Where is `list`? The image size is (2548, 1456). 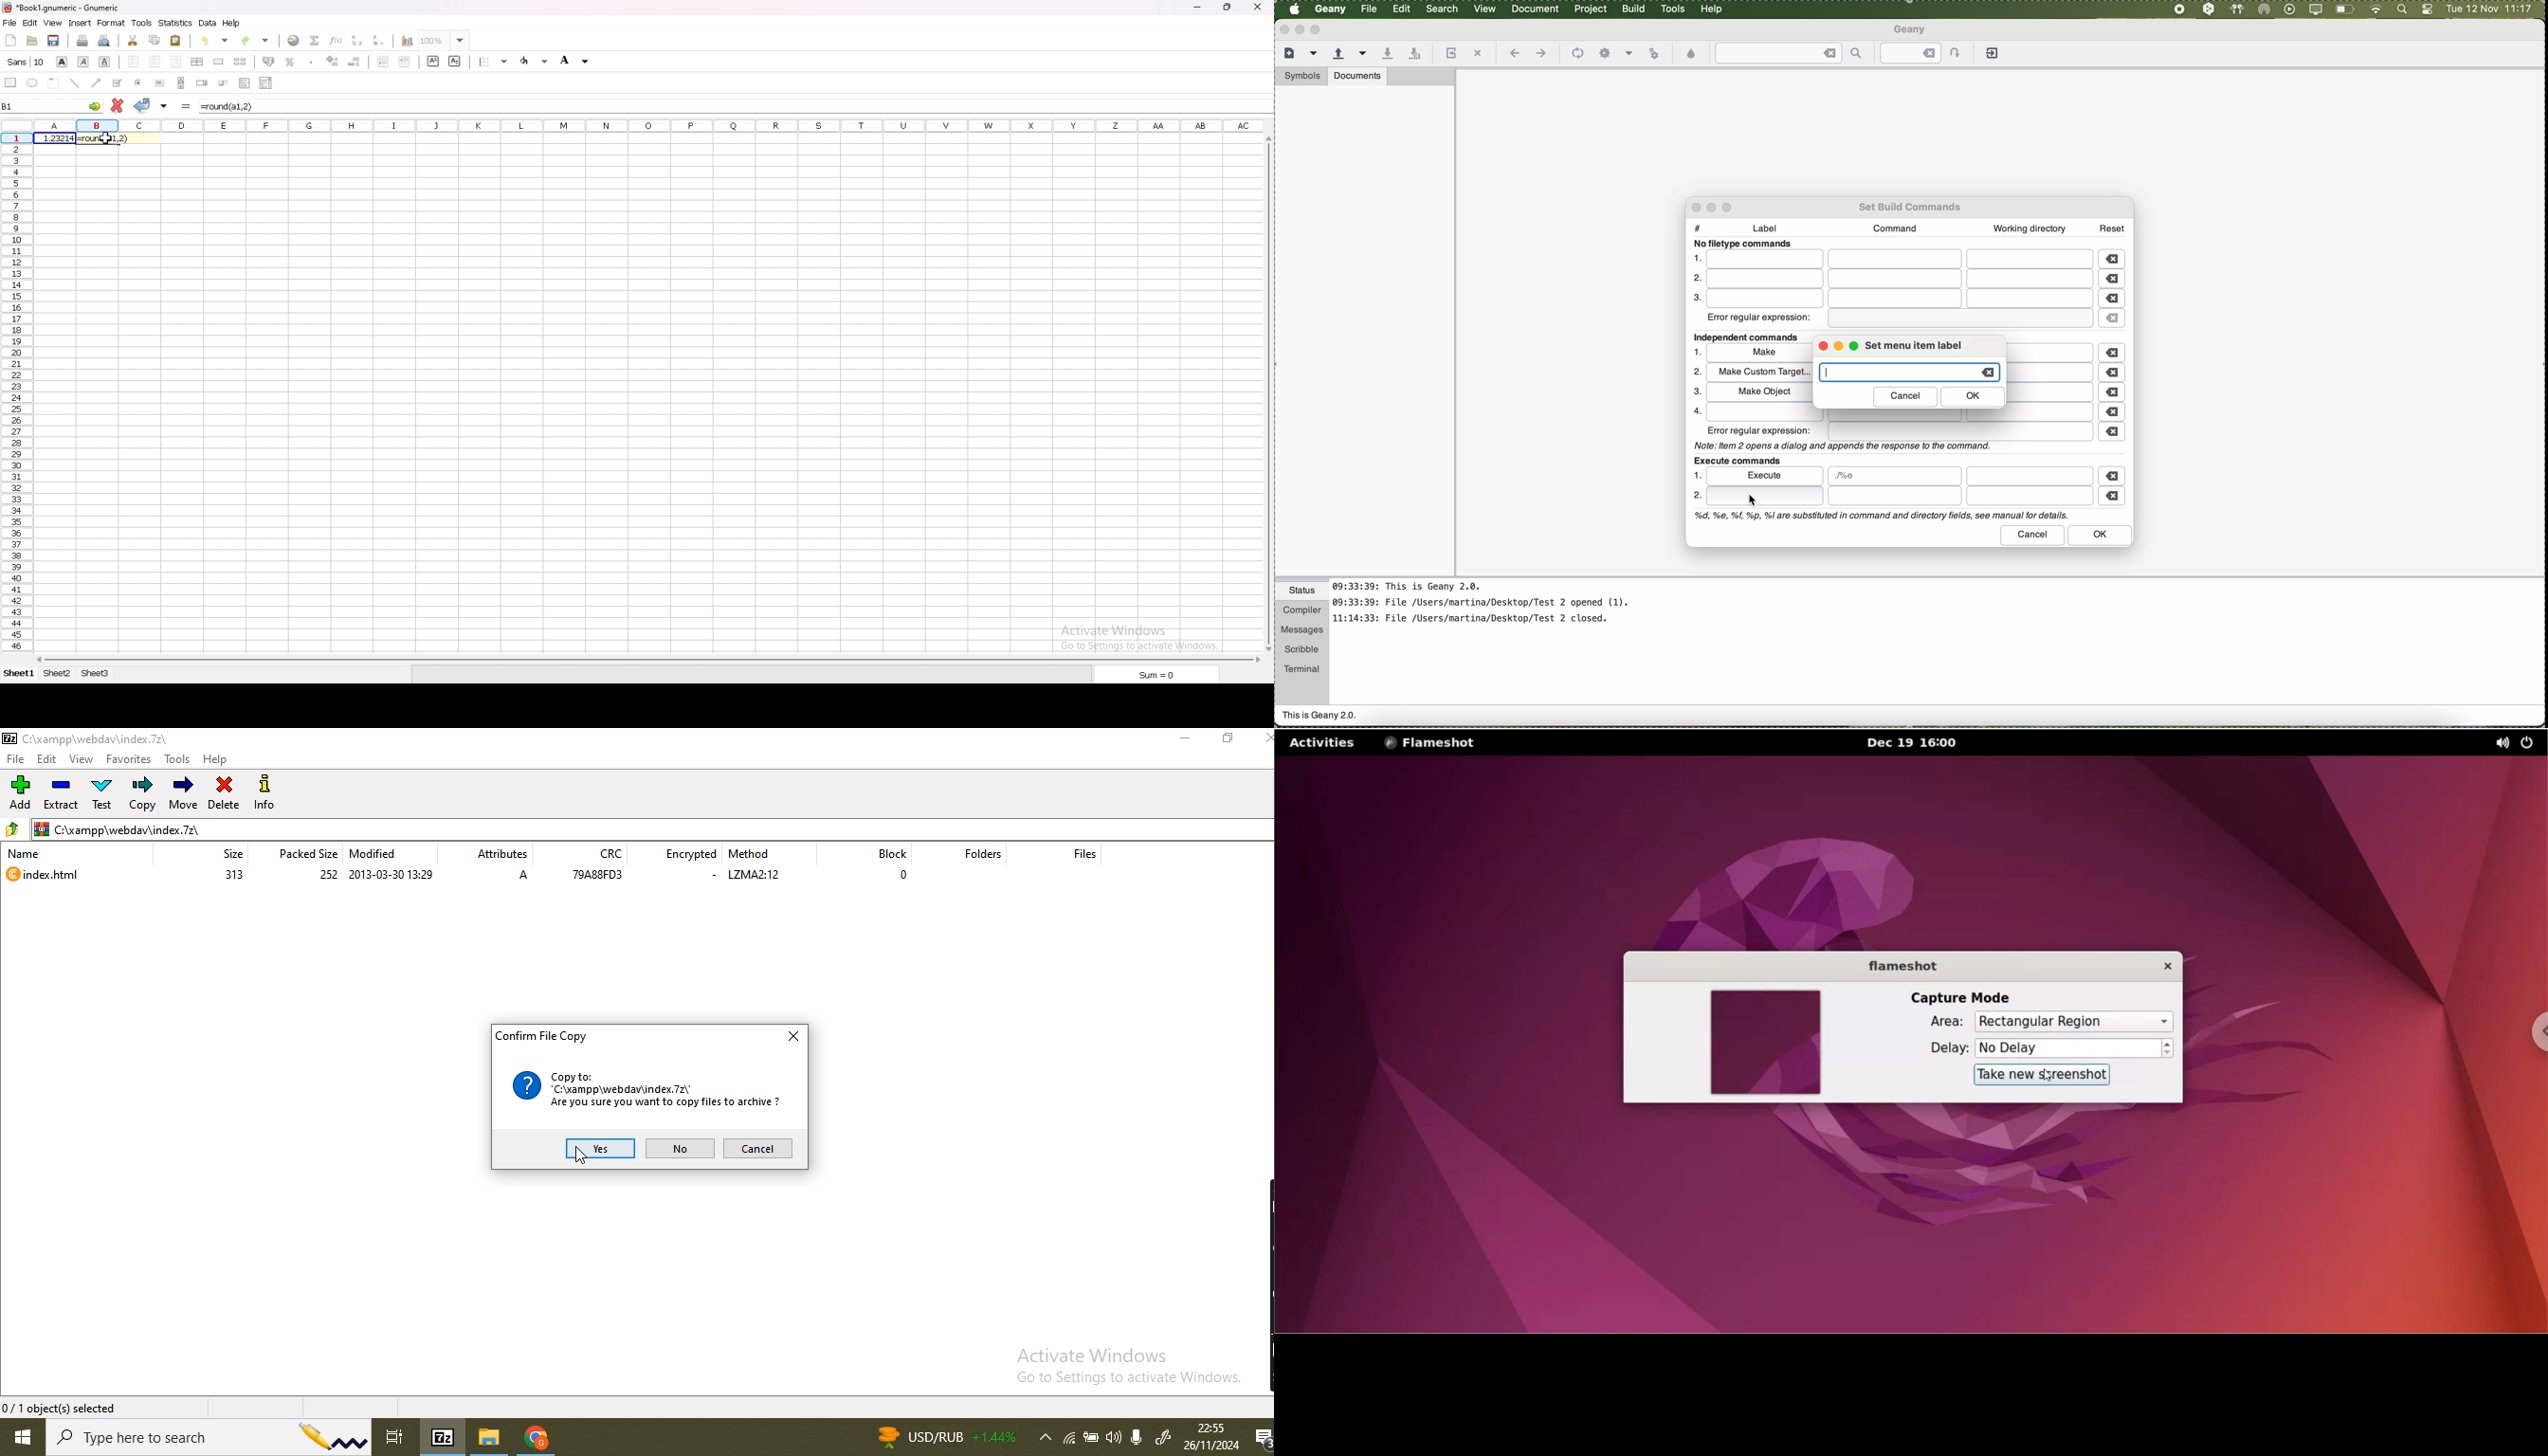 list is located at coordinates (244, 82).